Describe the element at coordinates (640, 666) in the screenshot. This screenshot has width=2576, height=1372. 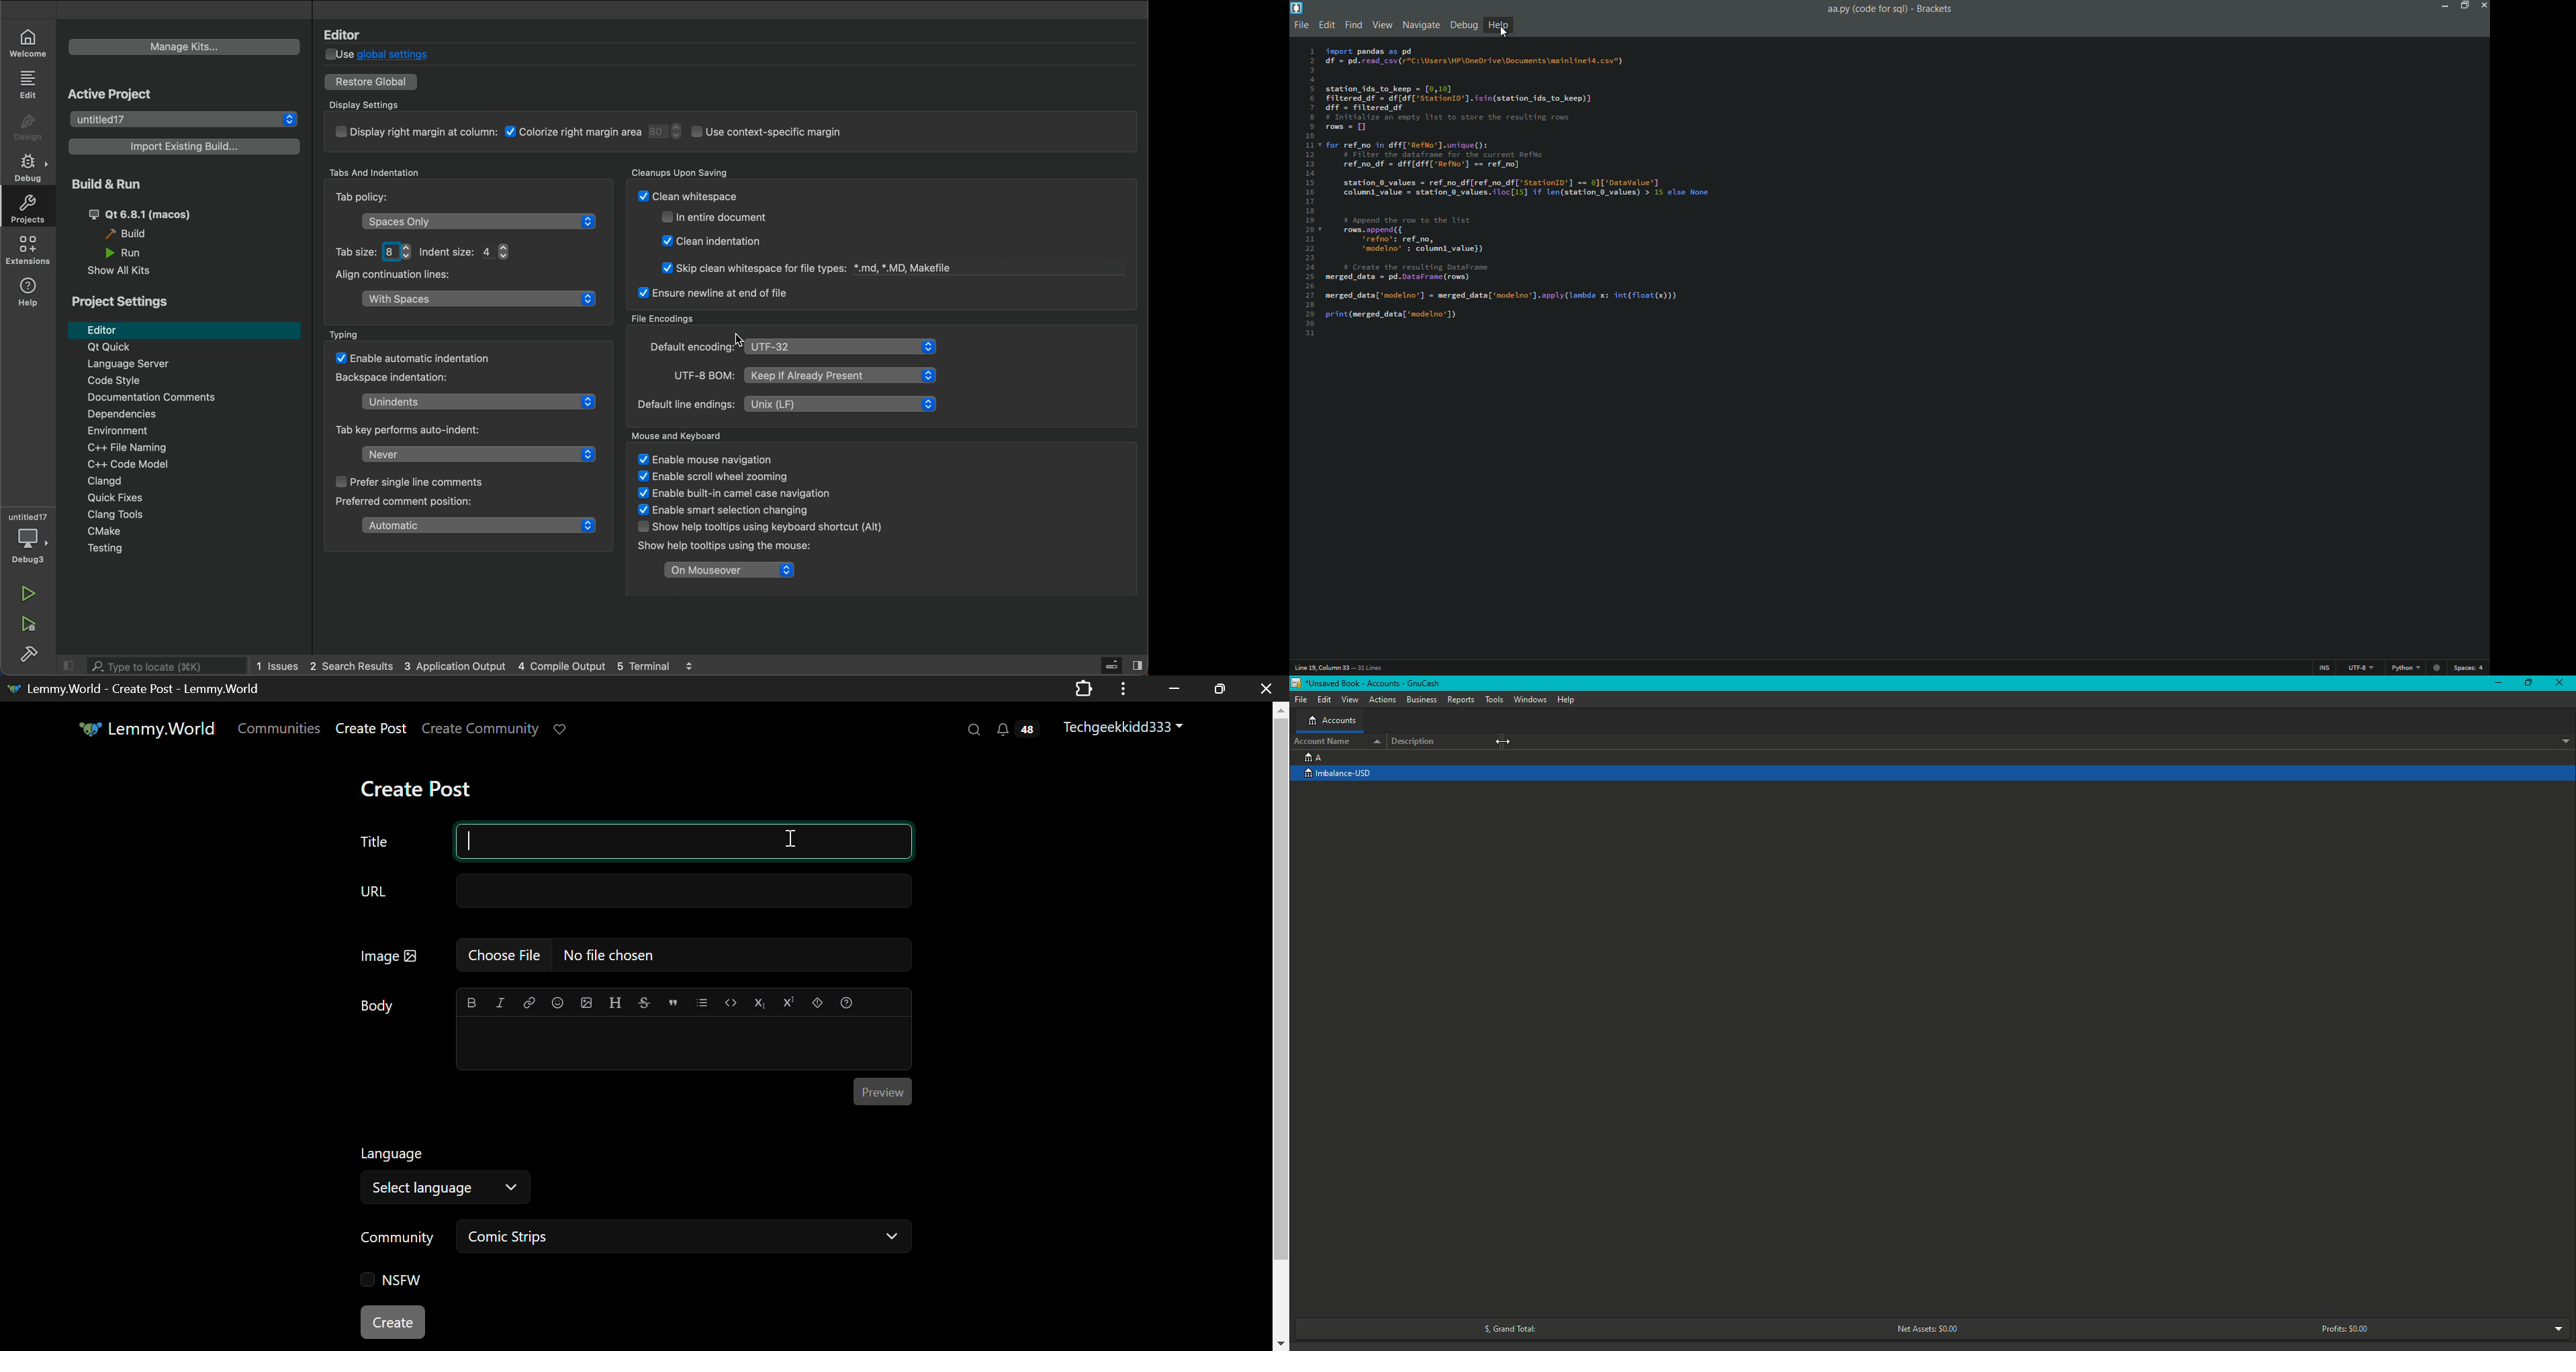
I see `` at that location.